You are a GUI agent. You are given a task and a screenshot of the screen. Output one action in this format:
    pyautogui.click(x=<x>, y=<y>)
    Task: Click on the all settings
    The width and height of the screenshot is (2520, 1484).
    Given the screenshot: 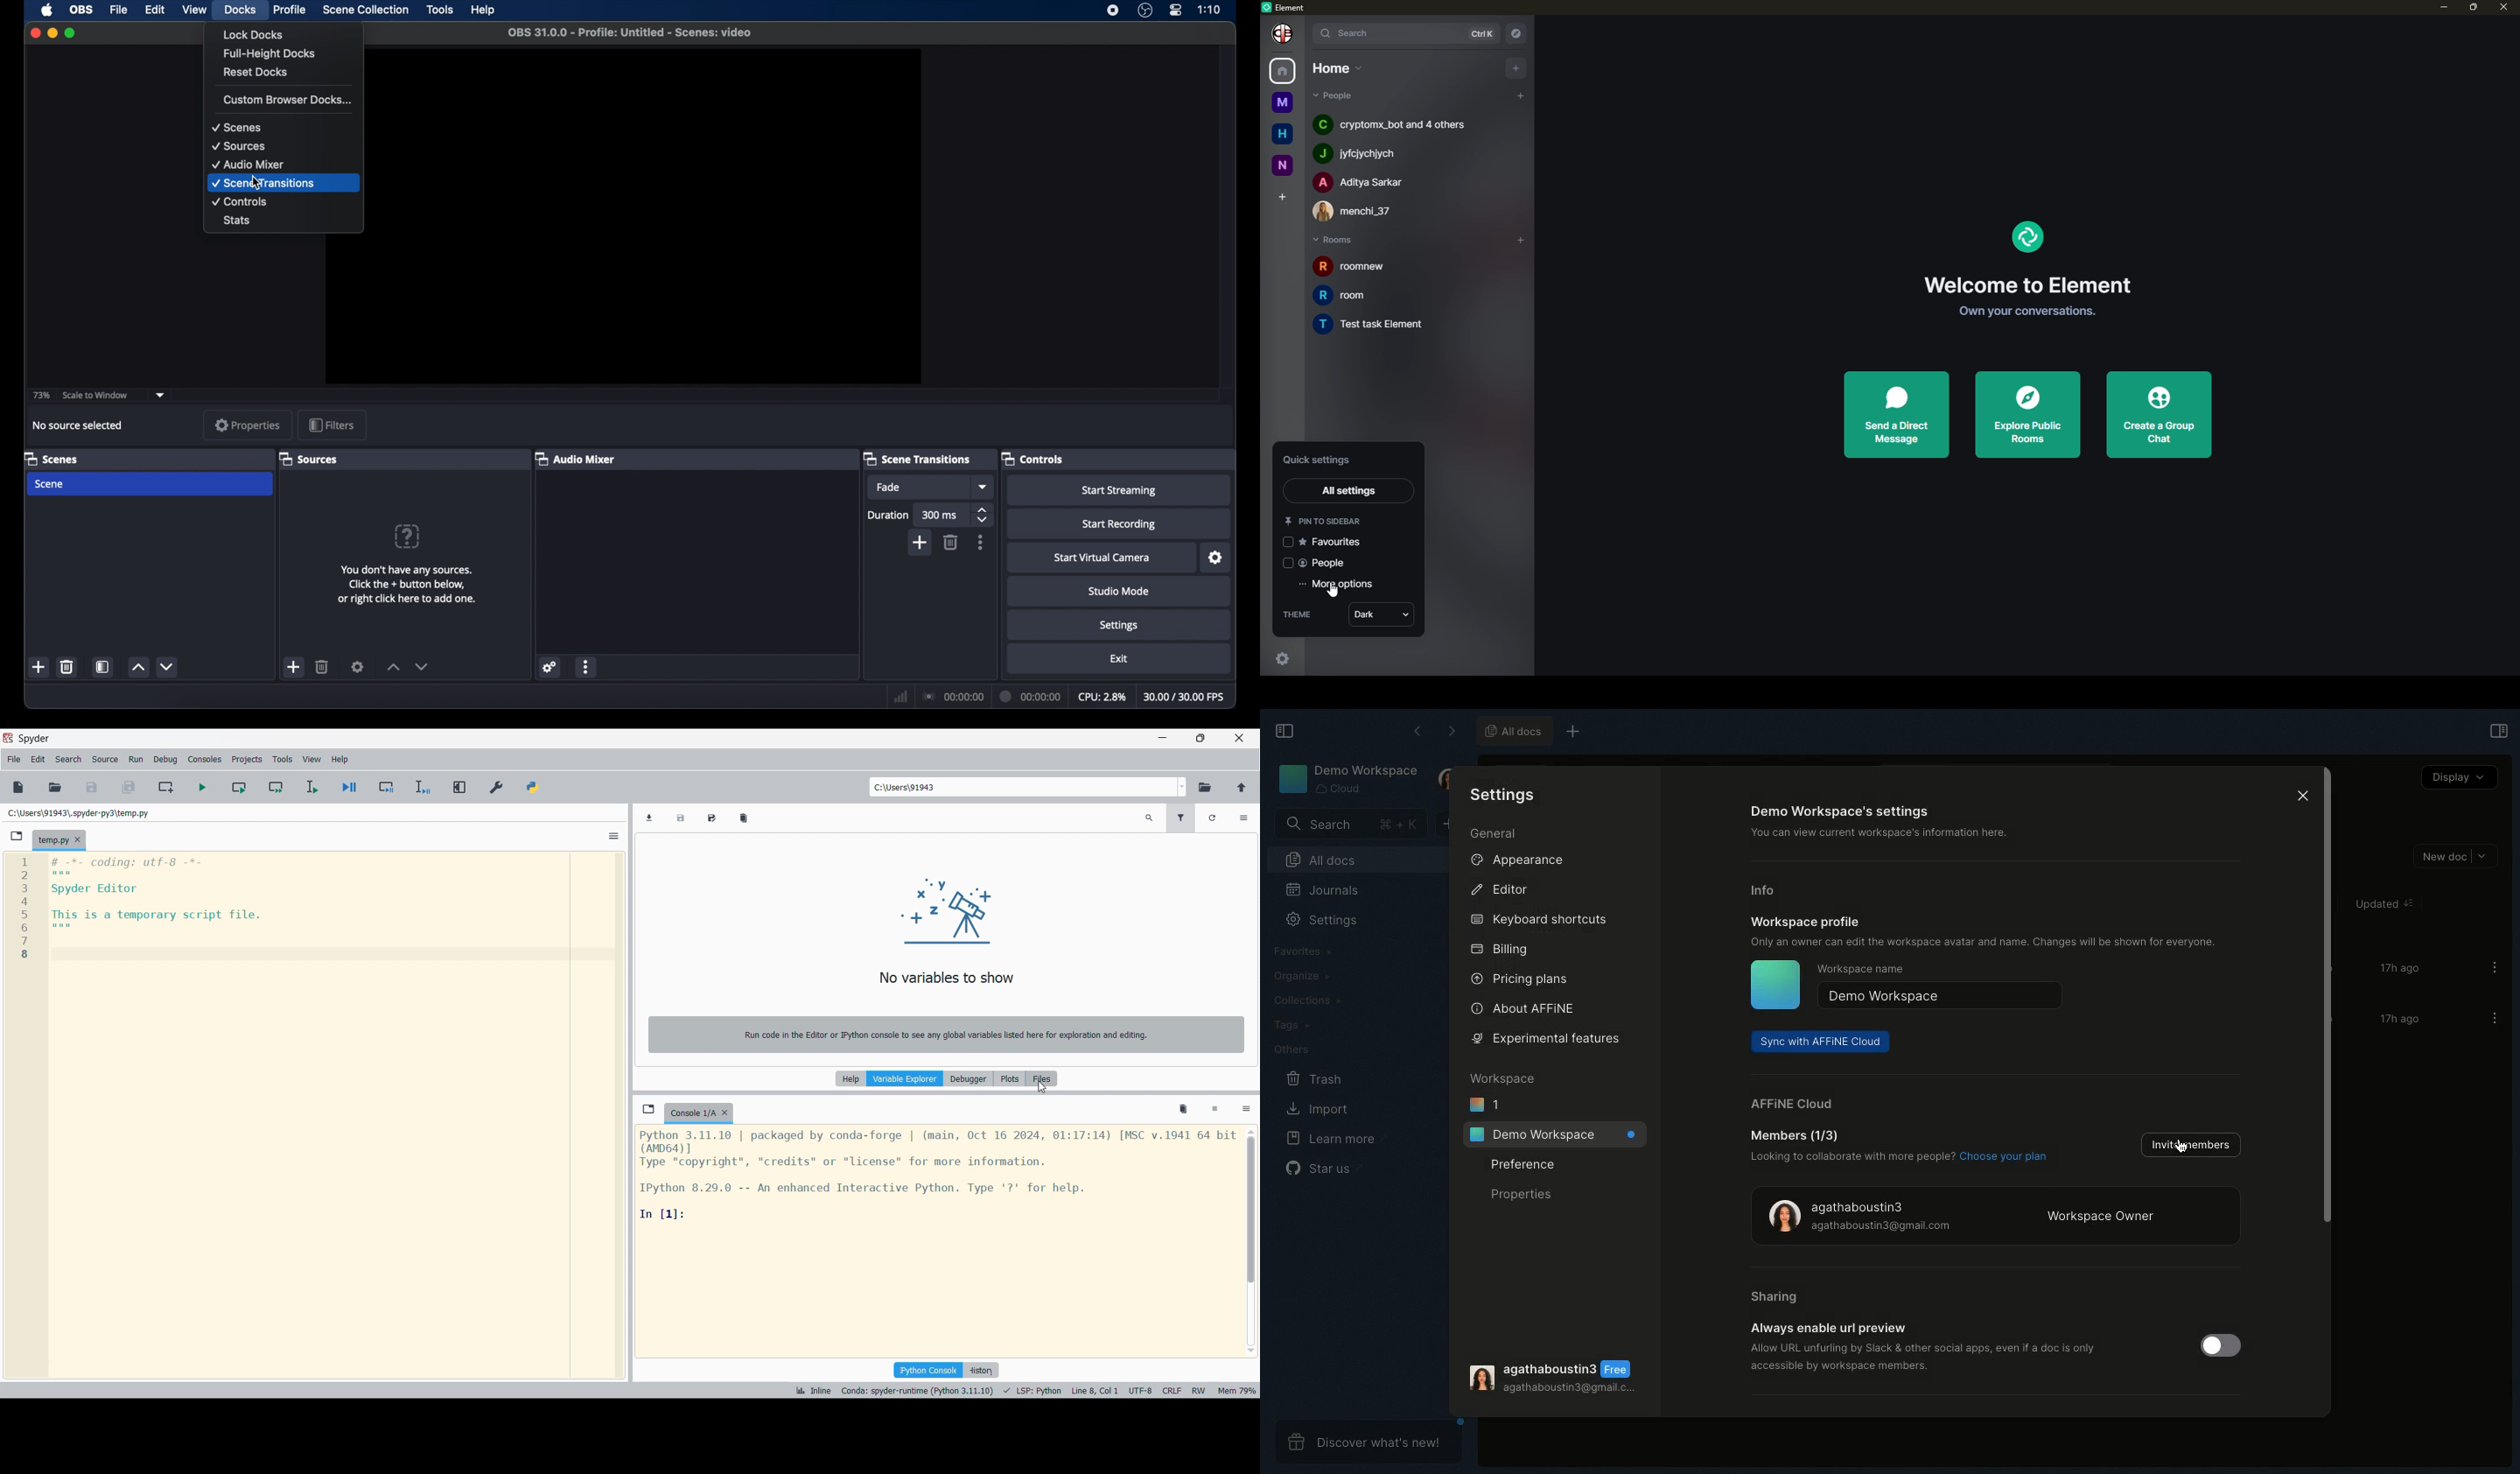 What is the action you would take?
    pyautogui.click(x=1351, y=490)
    